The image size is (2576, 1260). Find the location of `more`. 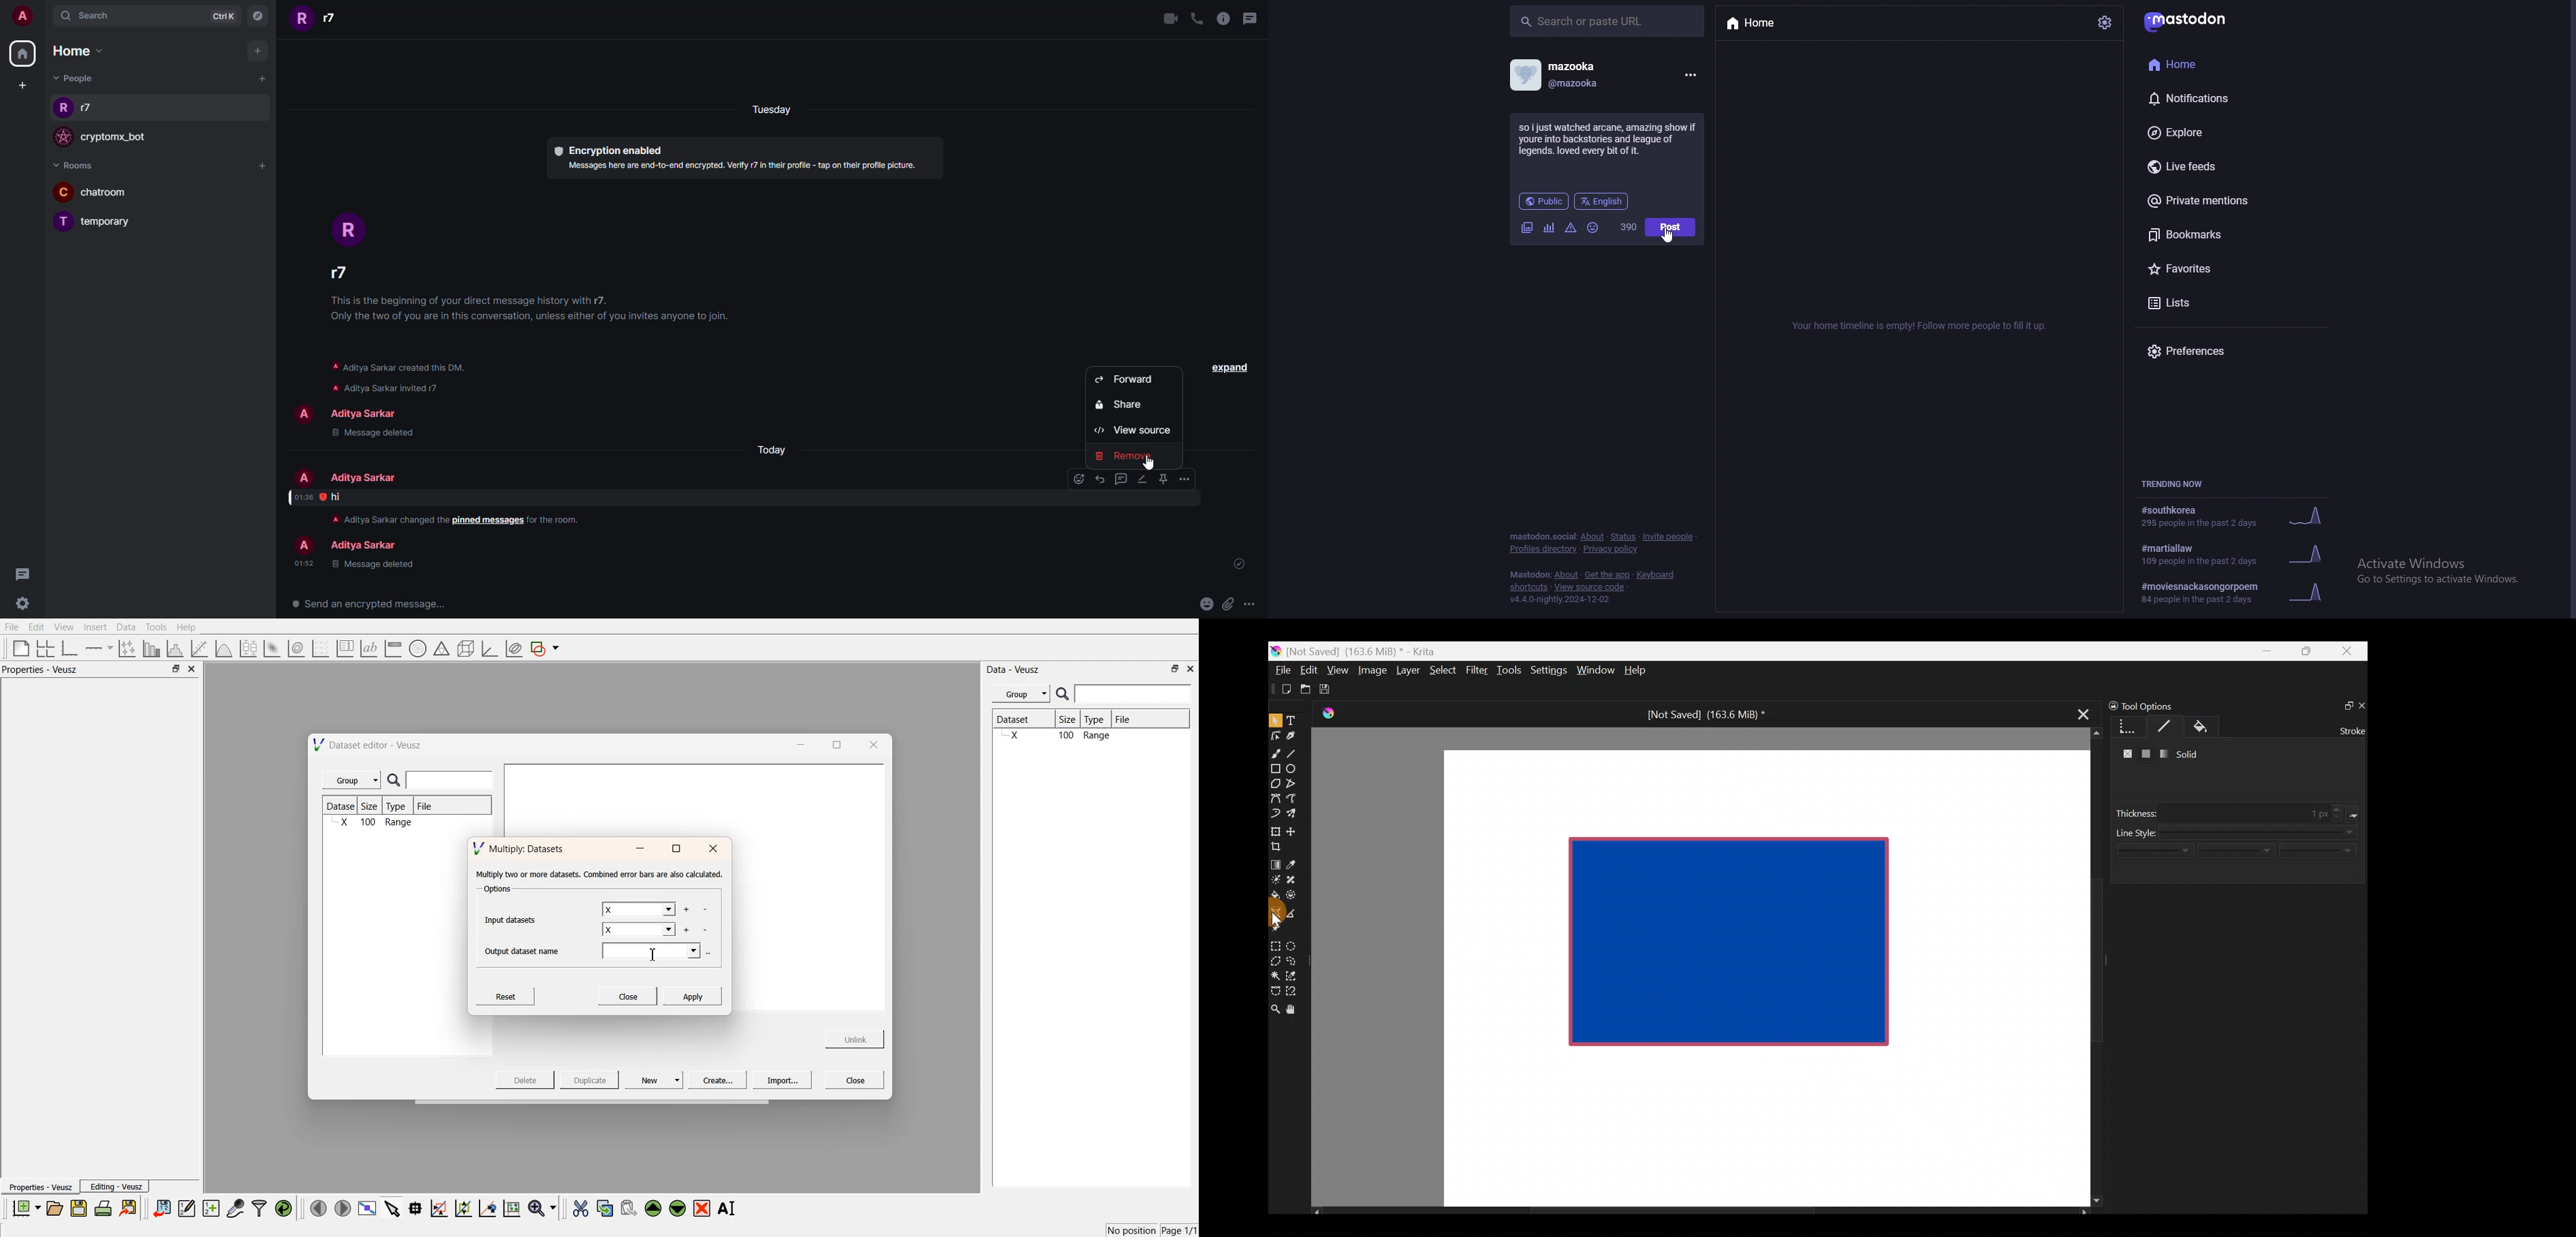

more is located at coordinates (1185, 479).